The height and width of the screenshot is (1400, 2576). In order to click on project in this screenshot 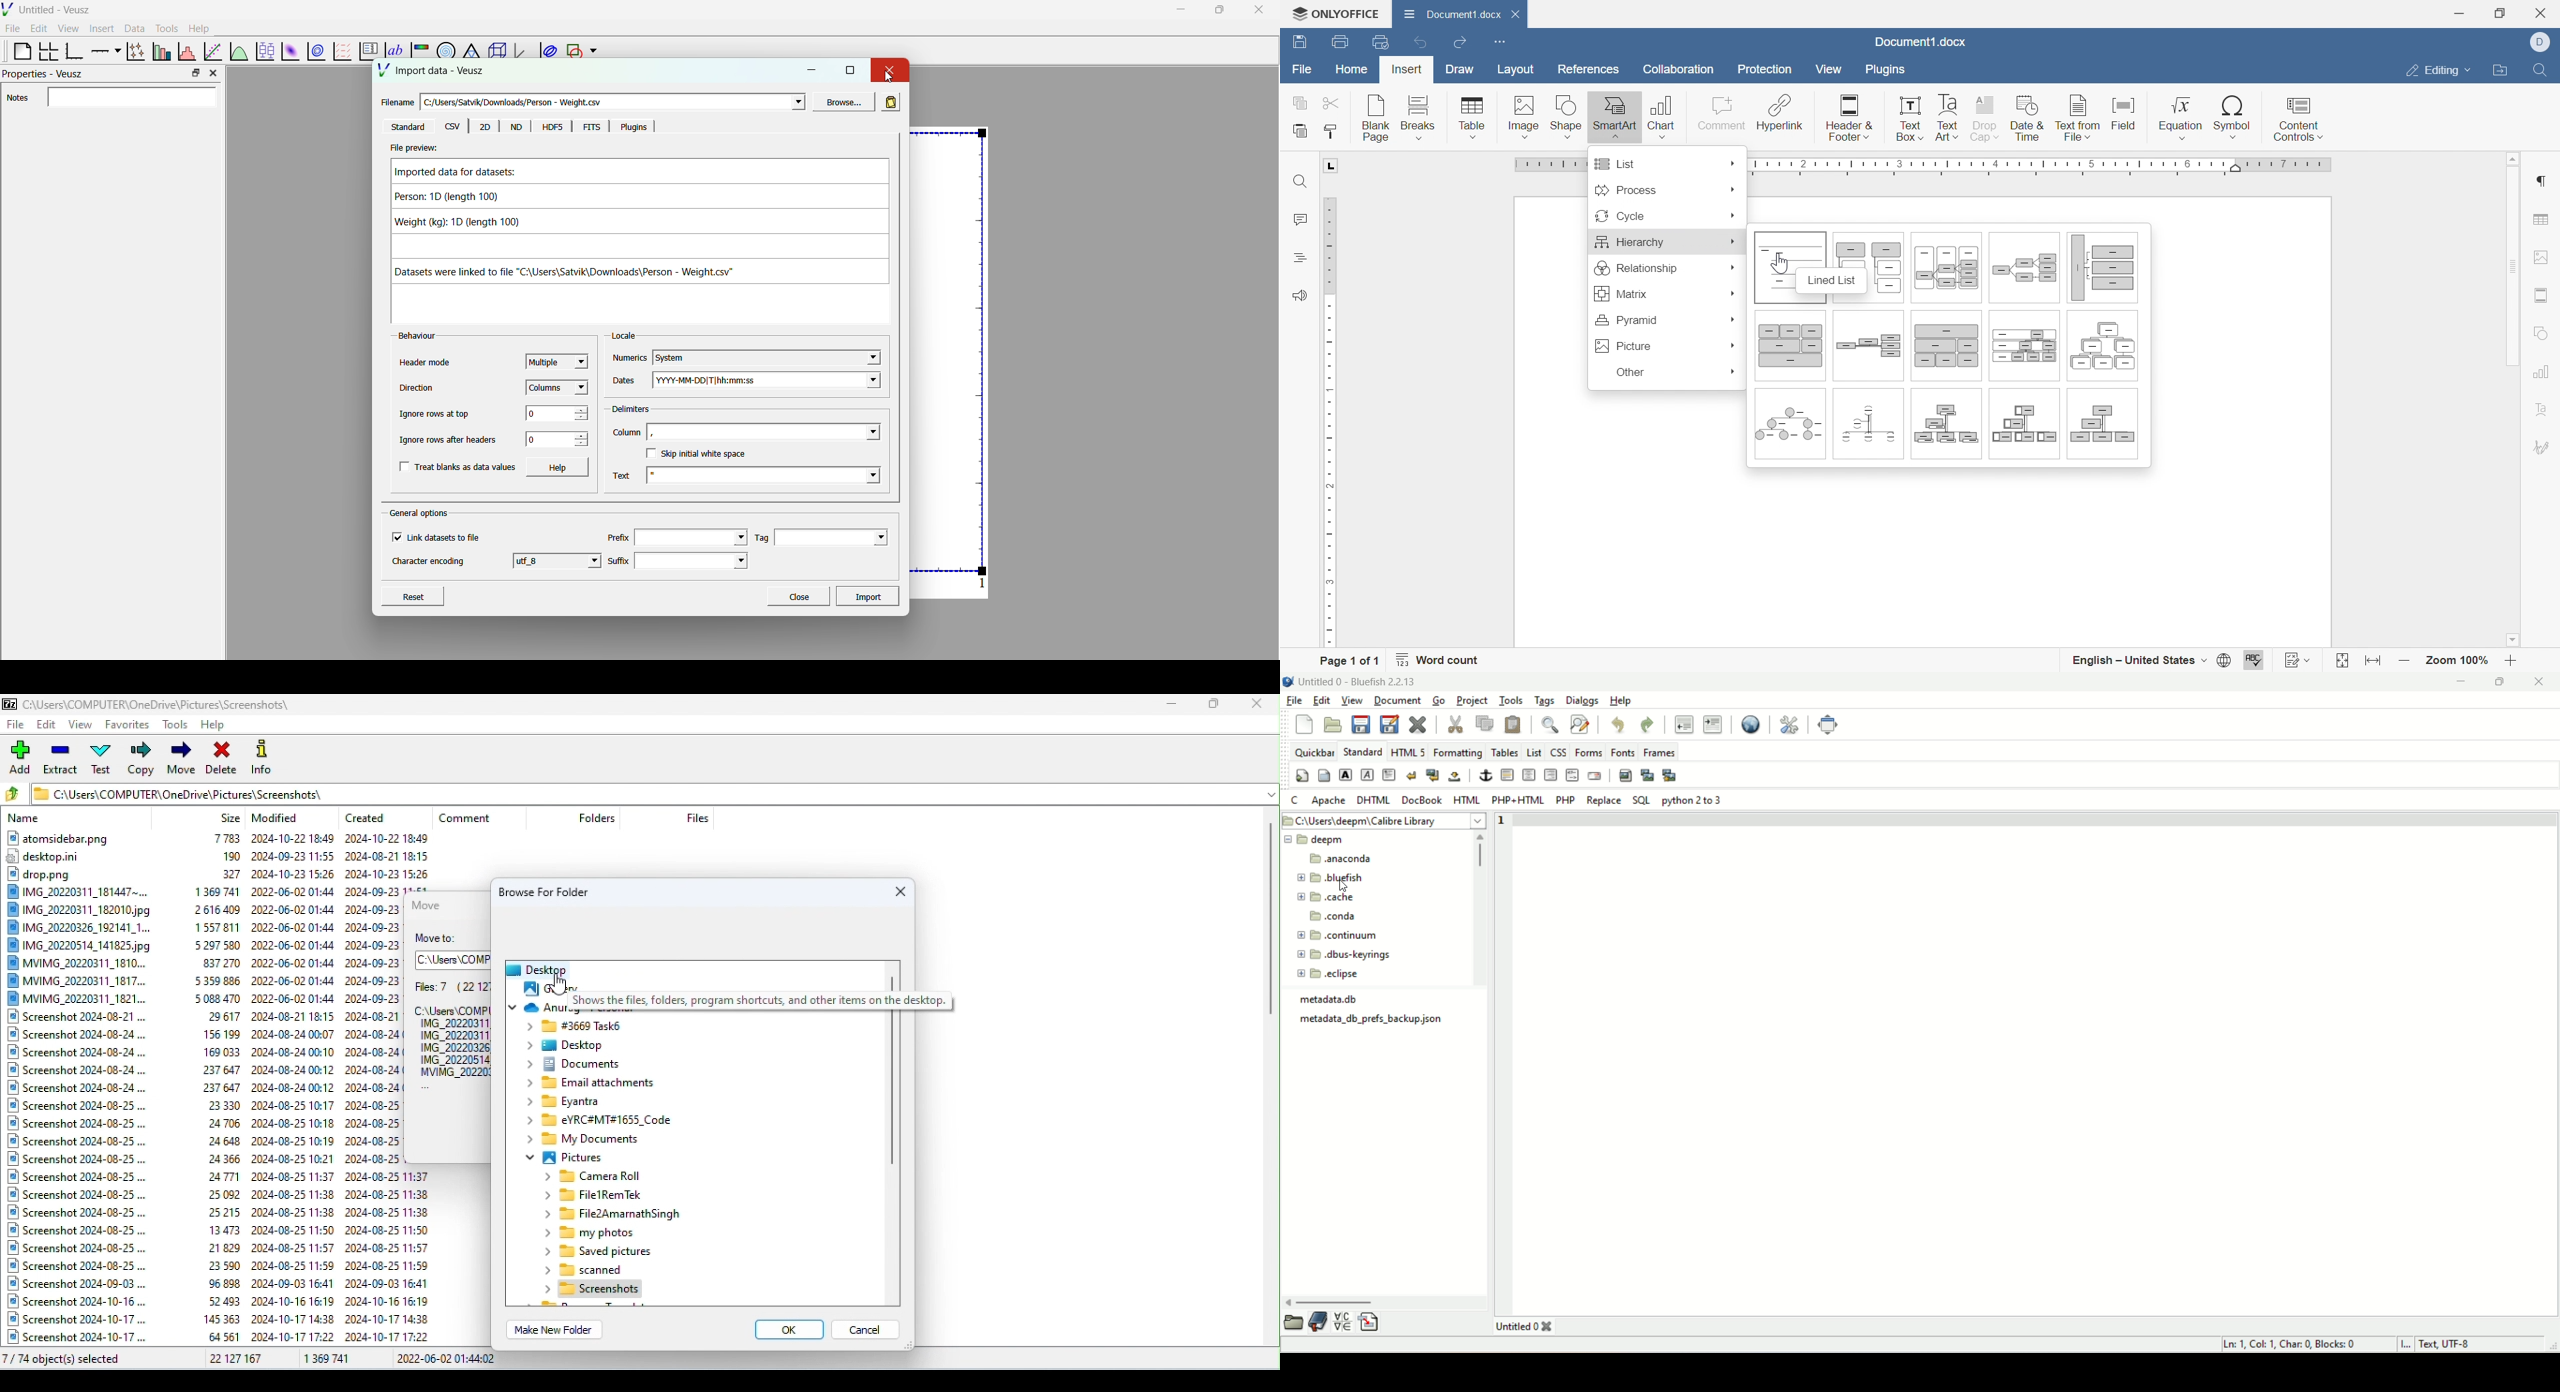, I will do `click(1474, 702)`.